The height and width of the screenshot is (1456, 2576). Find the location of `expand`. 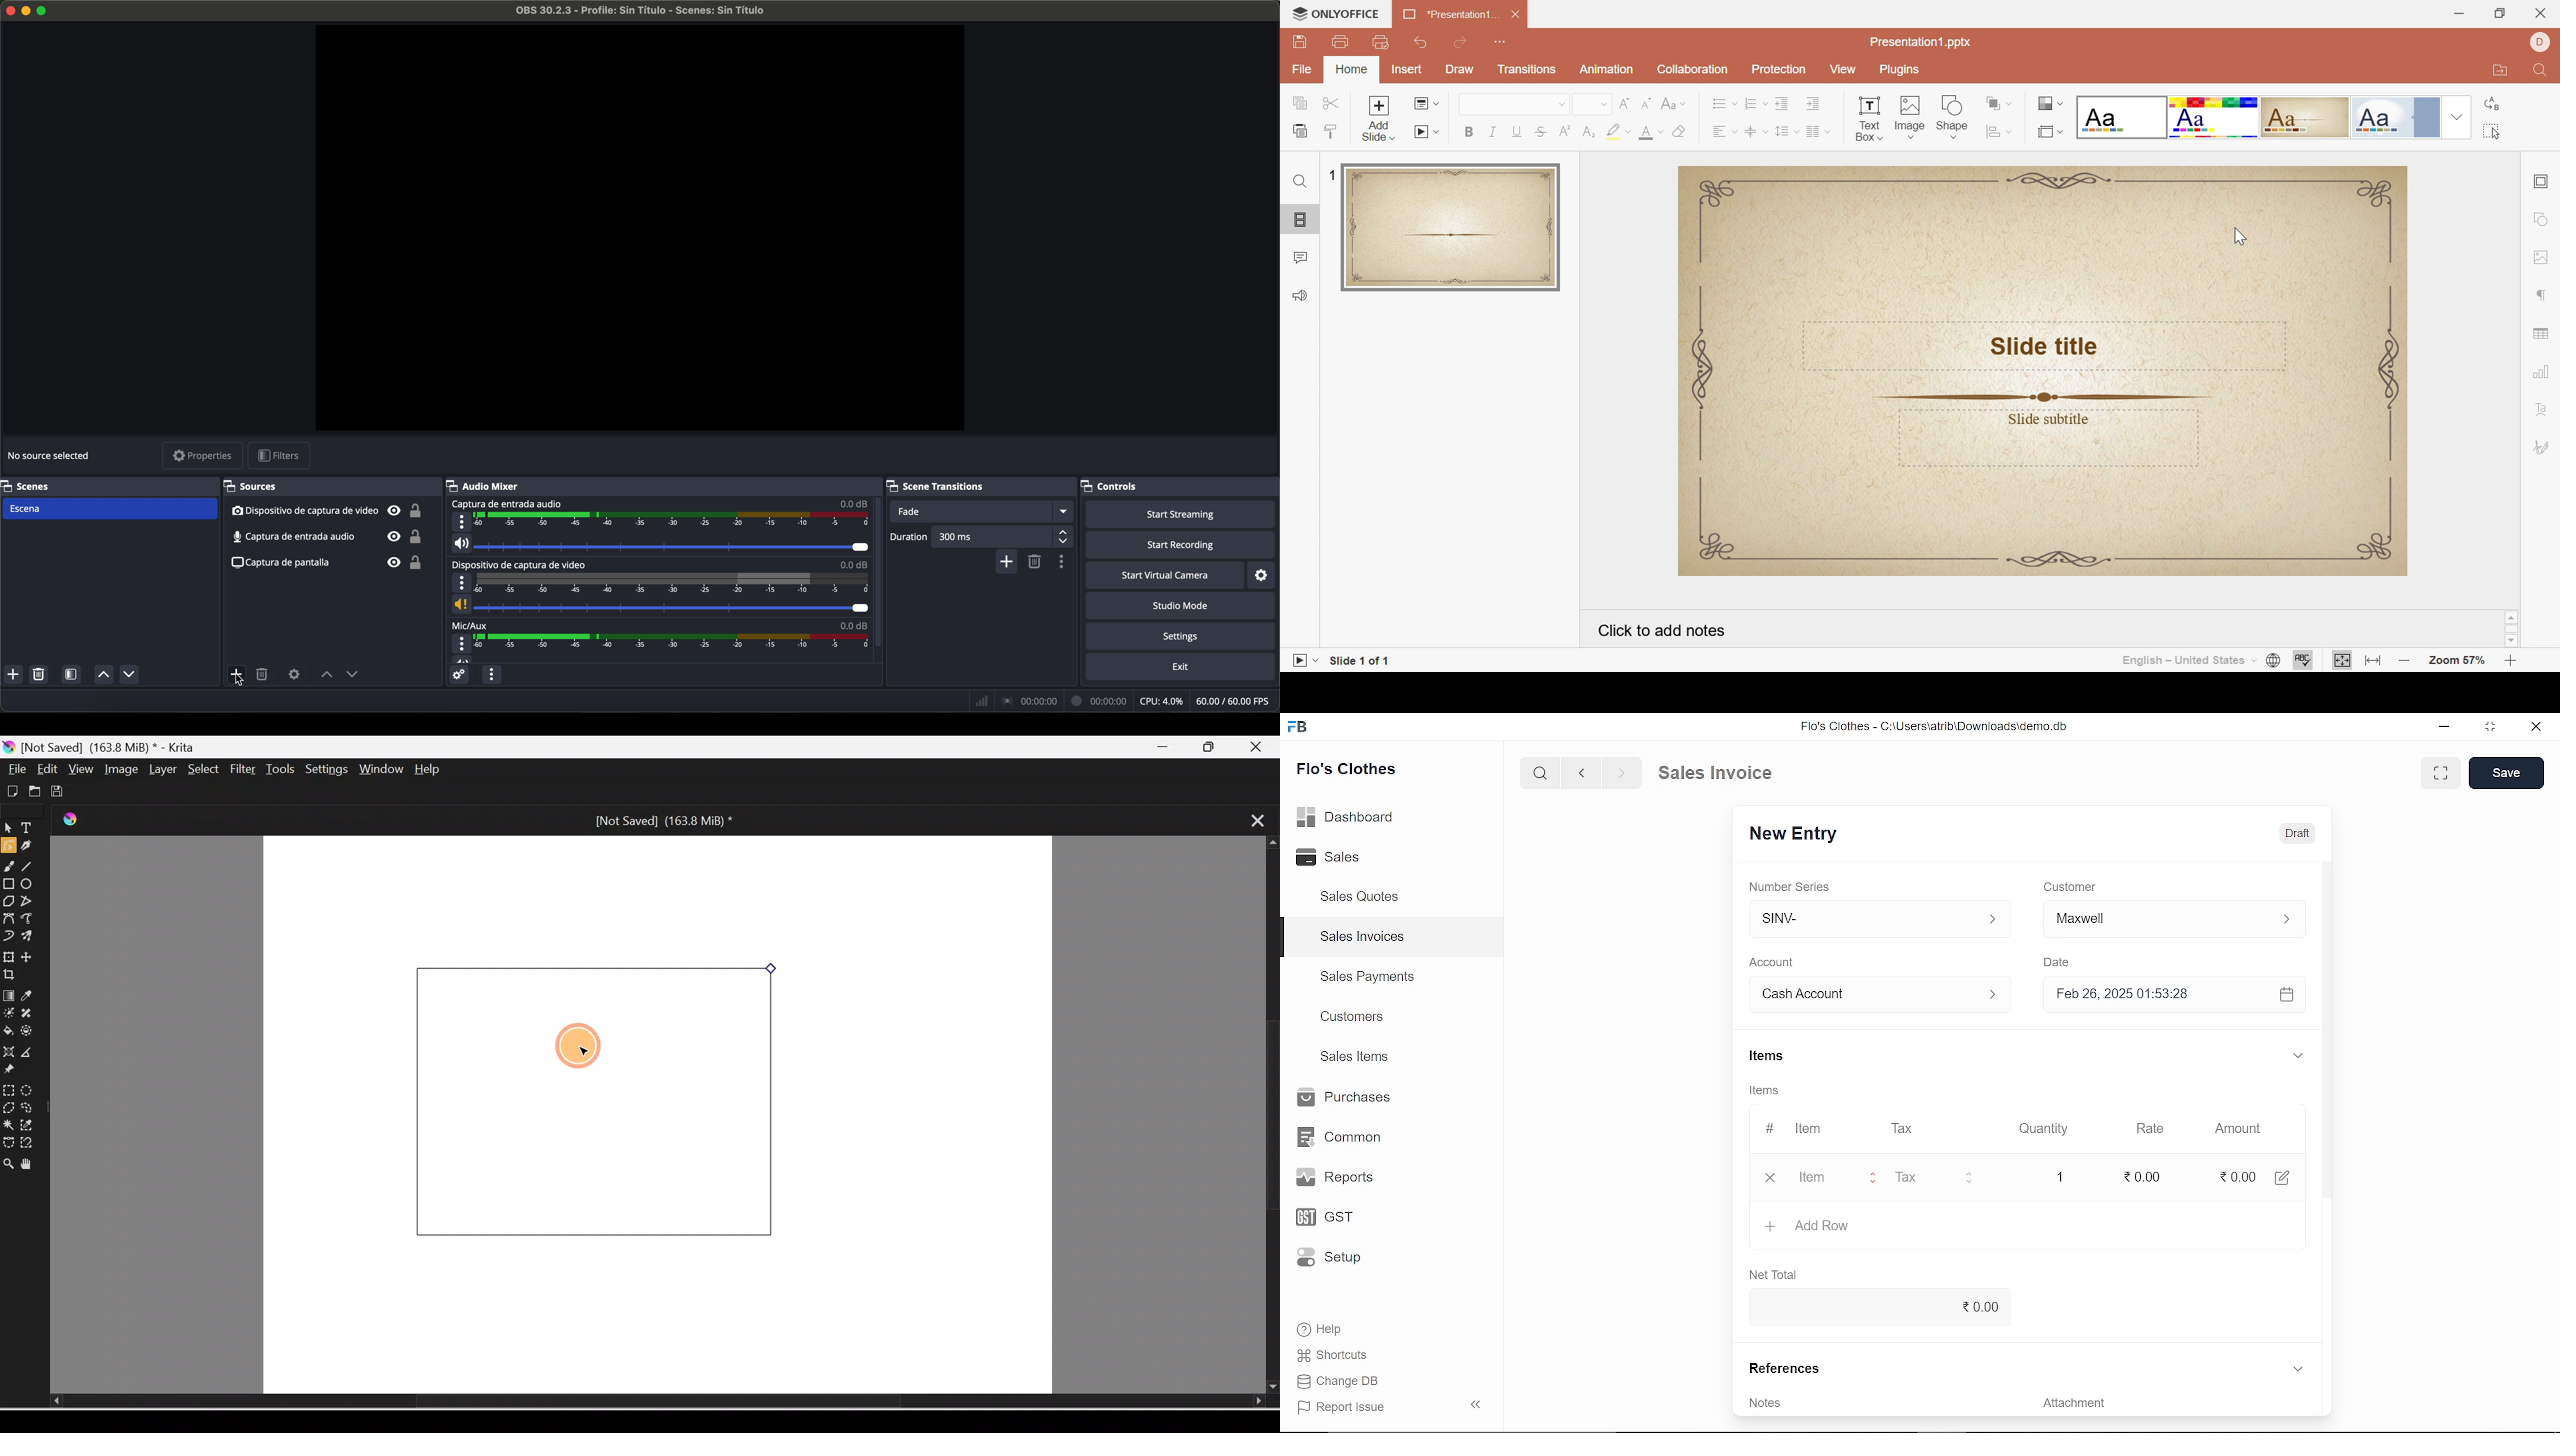

expand is located at coordinates (2296, 1054).